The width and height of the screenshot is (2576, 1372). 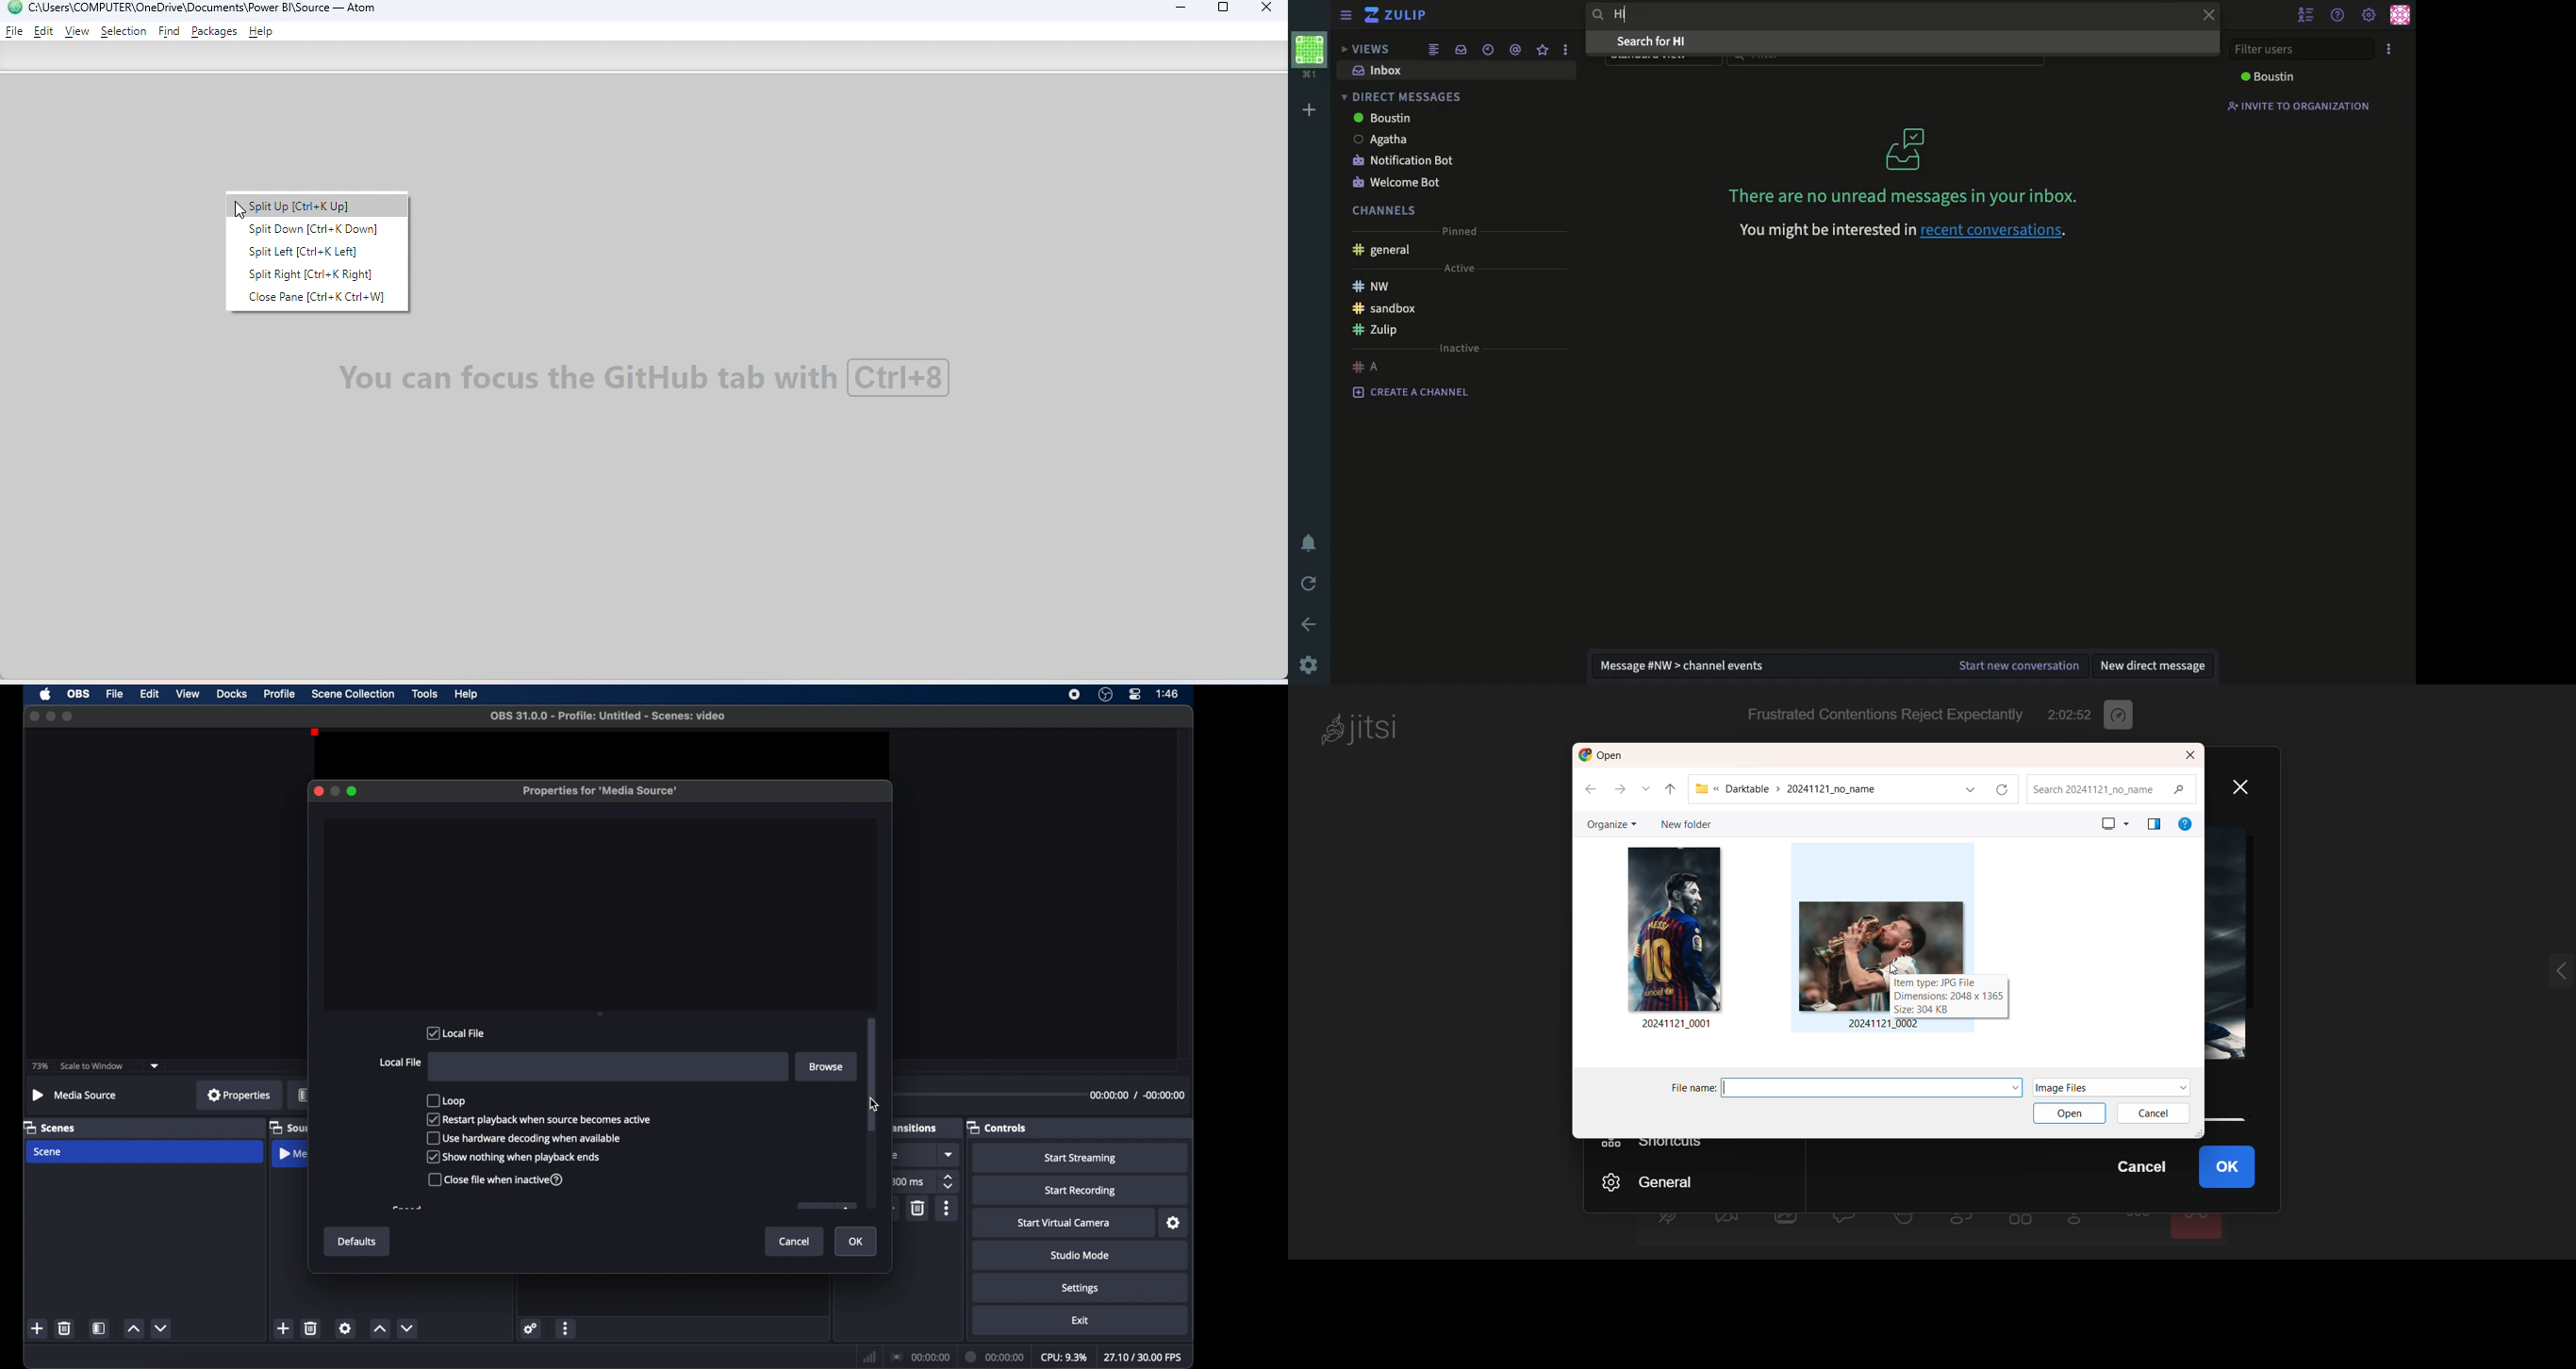 I want to click on scene, so click(x=48, y=1152).